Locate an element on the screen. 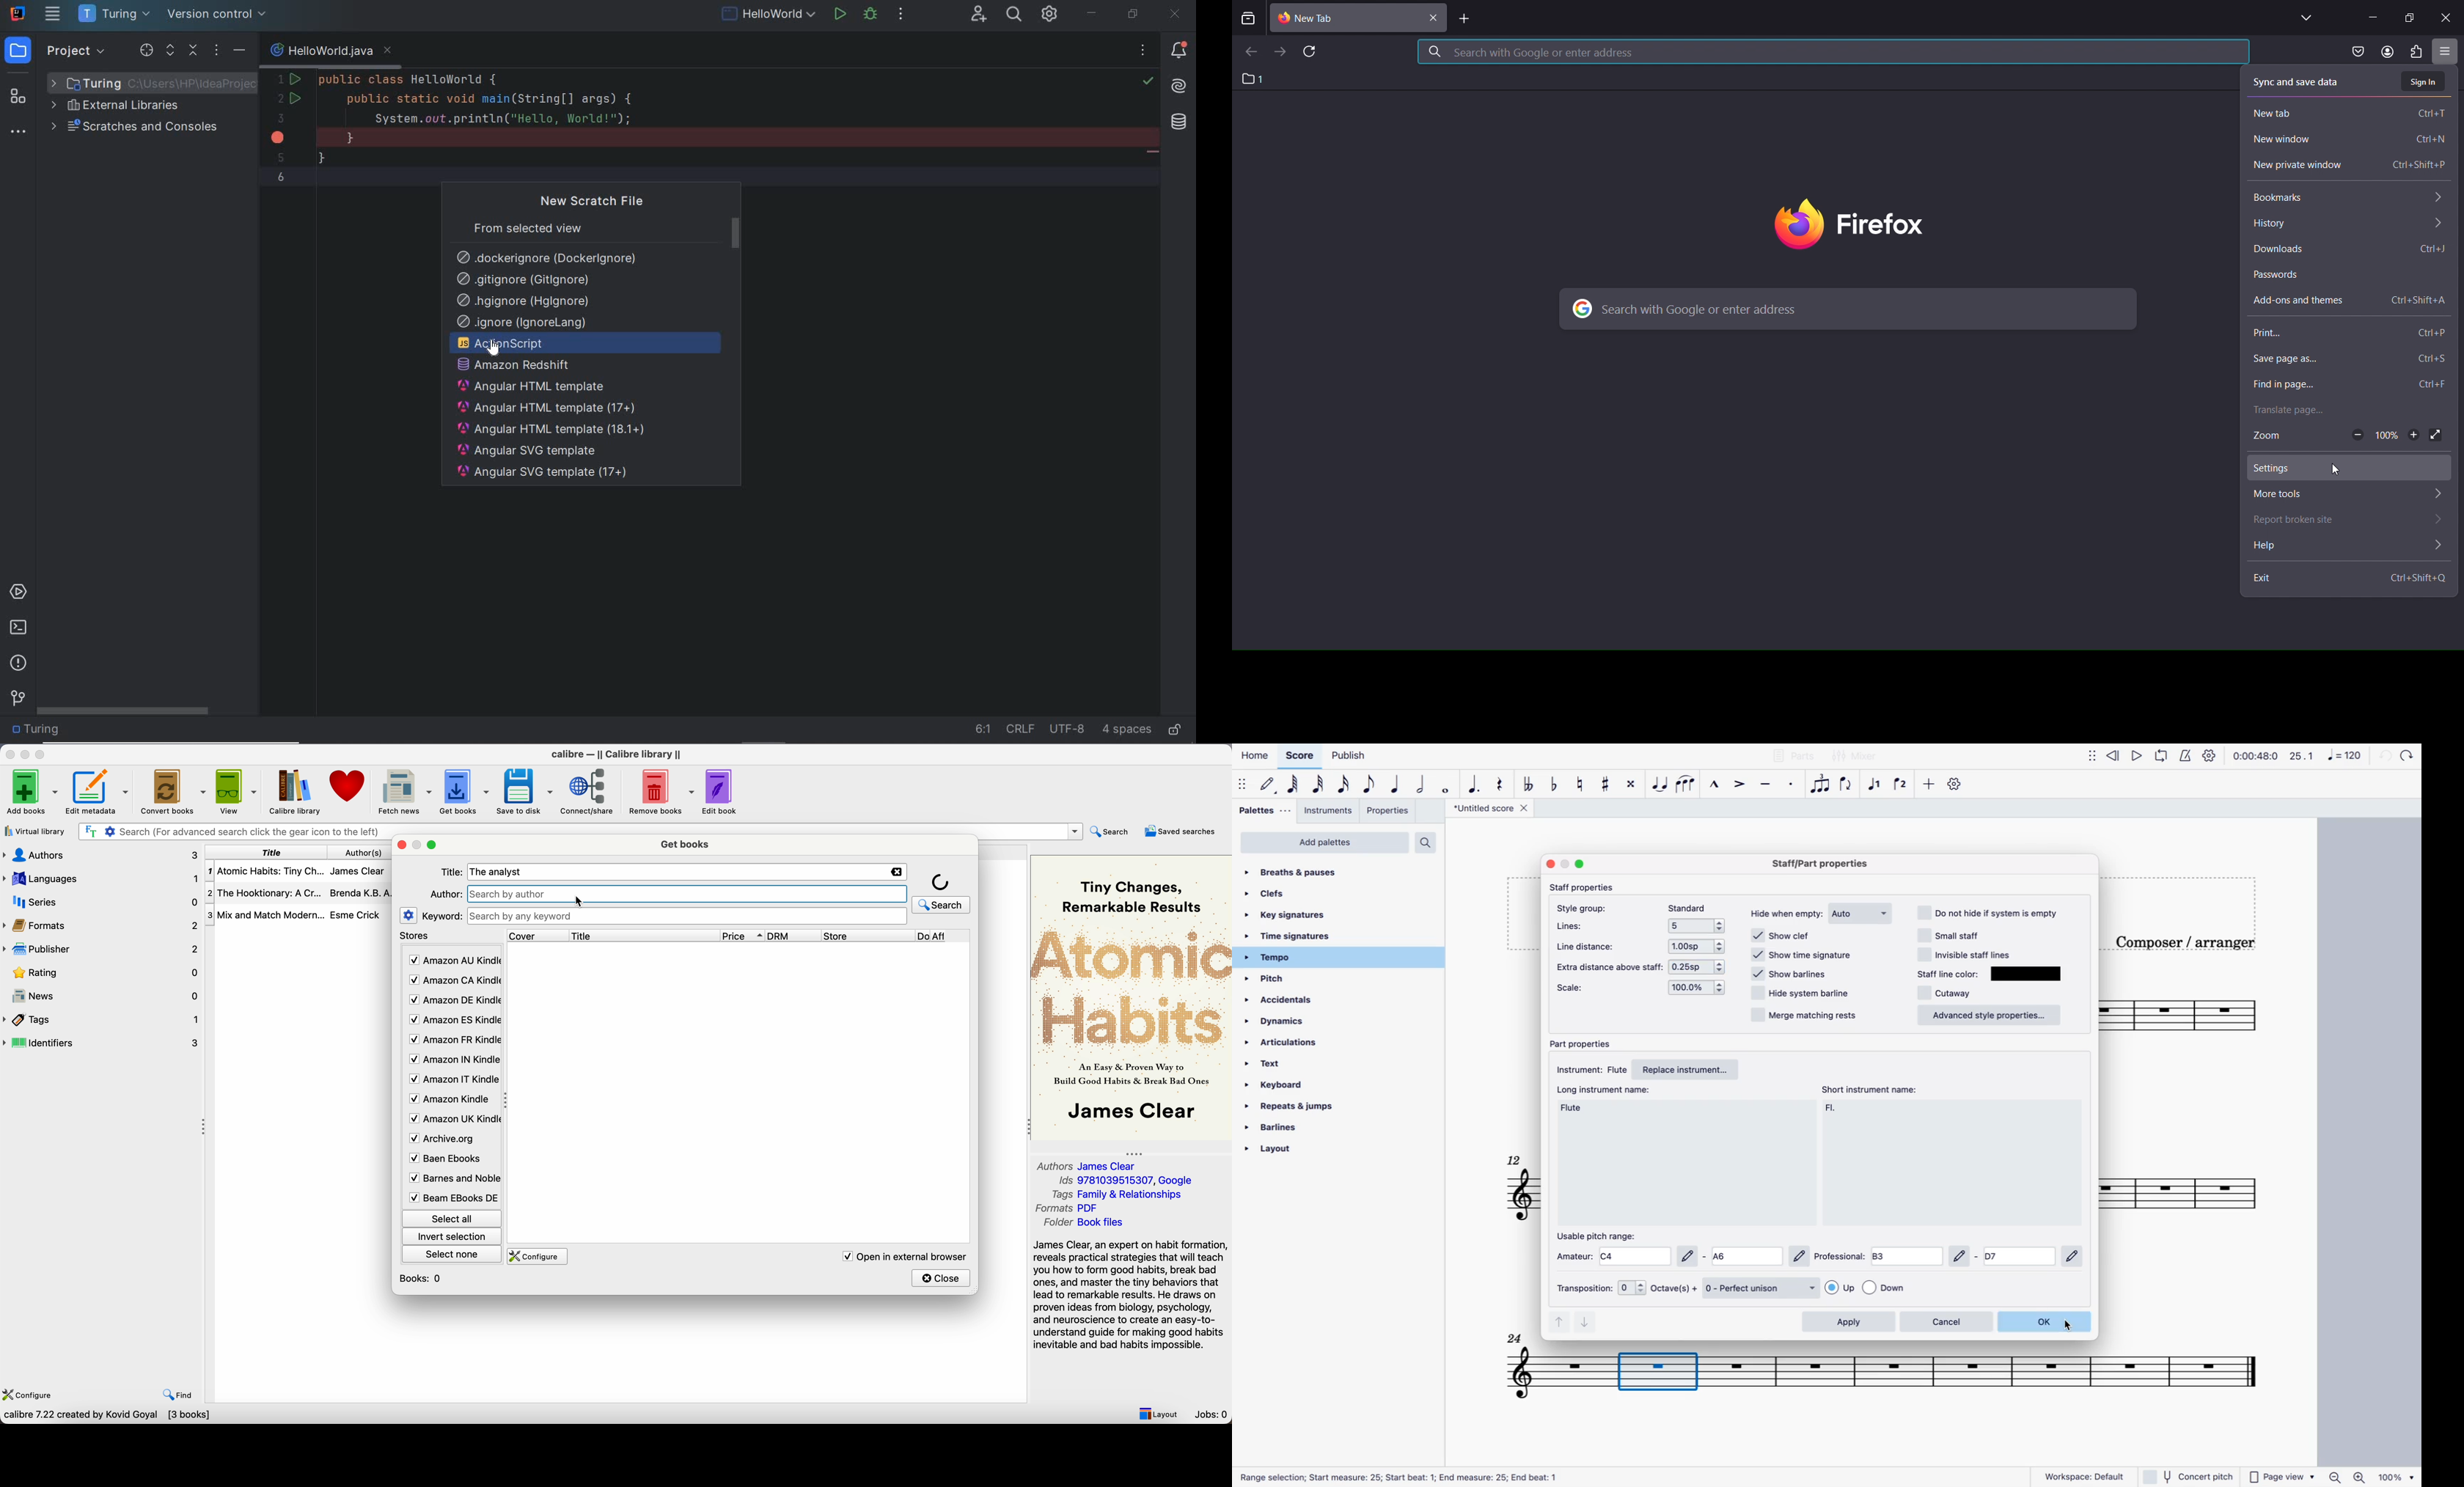 This screenshot has width=2464, height=1512. Indent is located at coordinates (1128, 731).